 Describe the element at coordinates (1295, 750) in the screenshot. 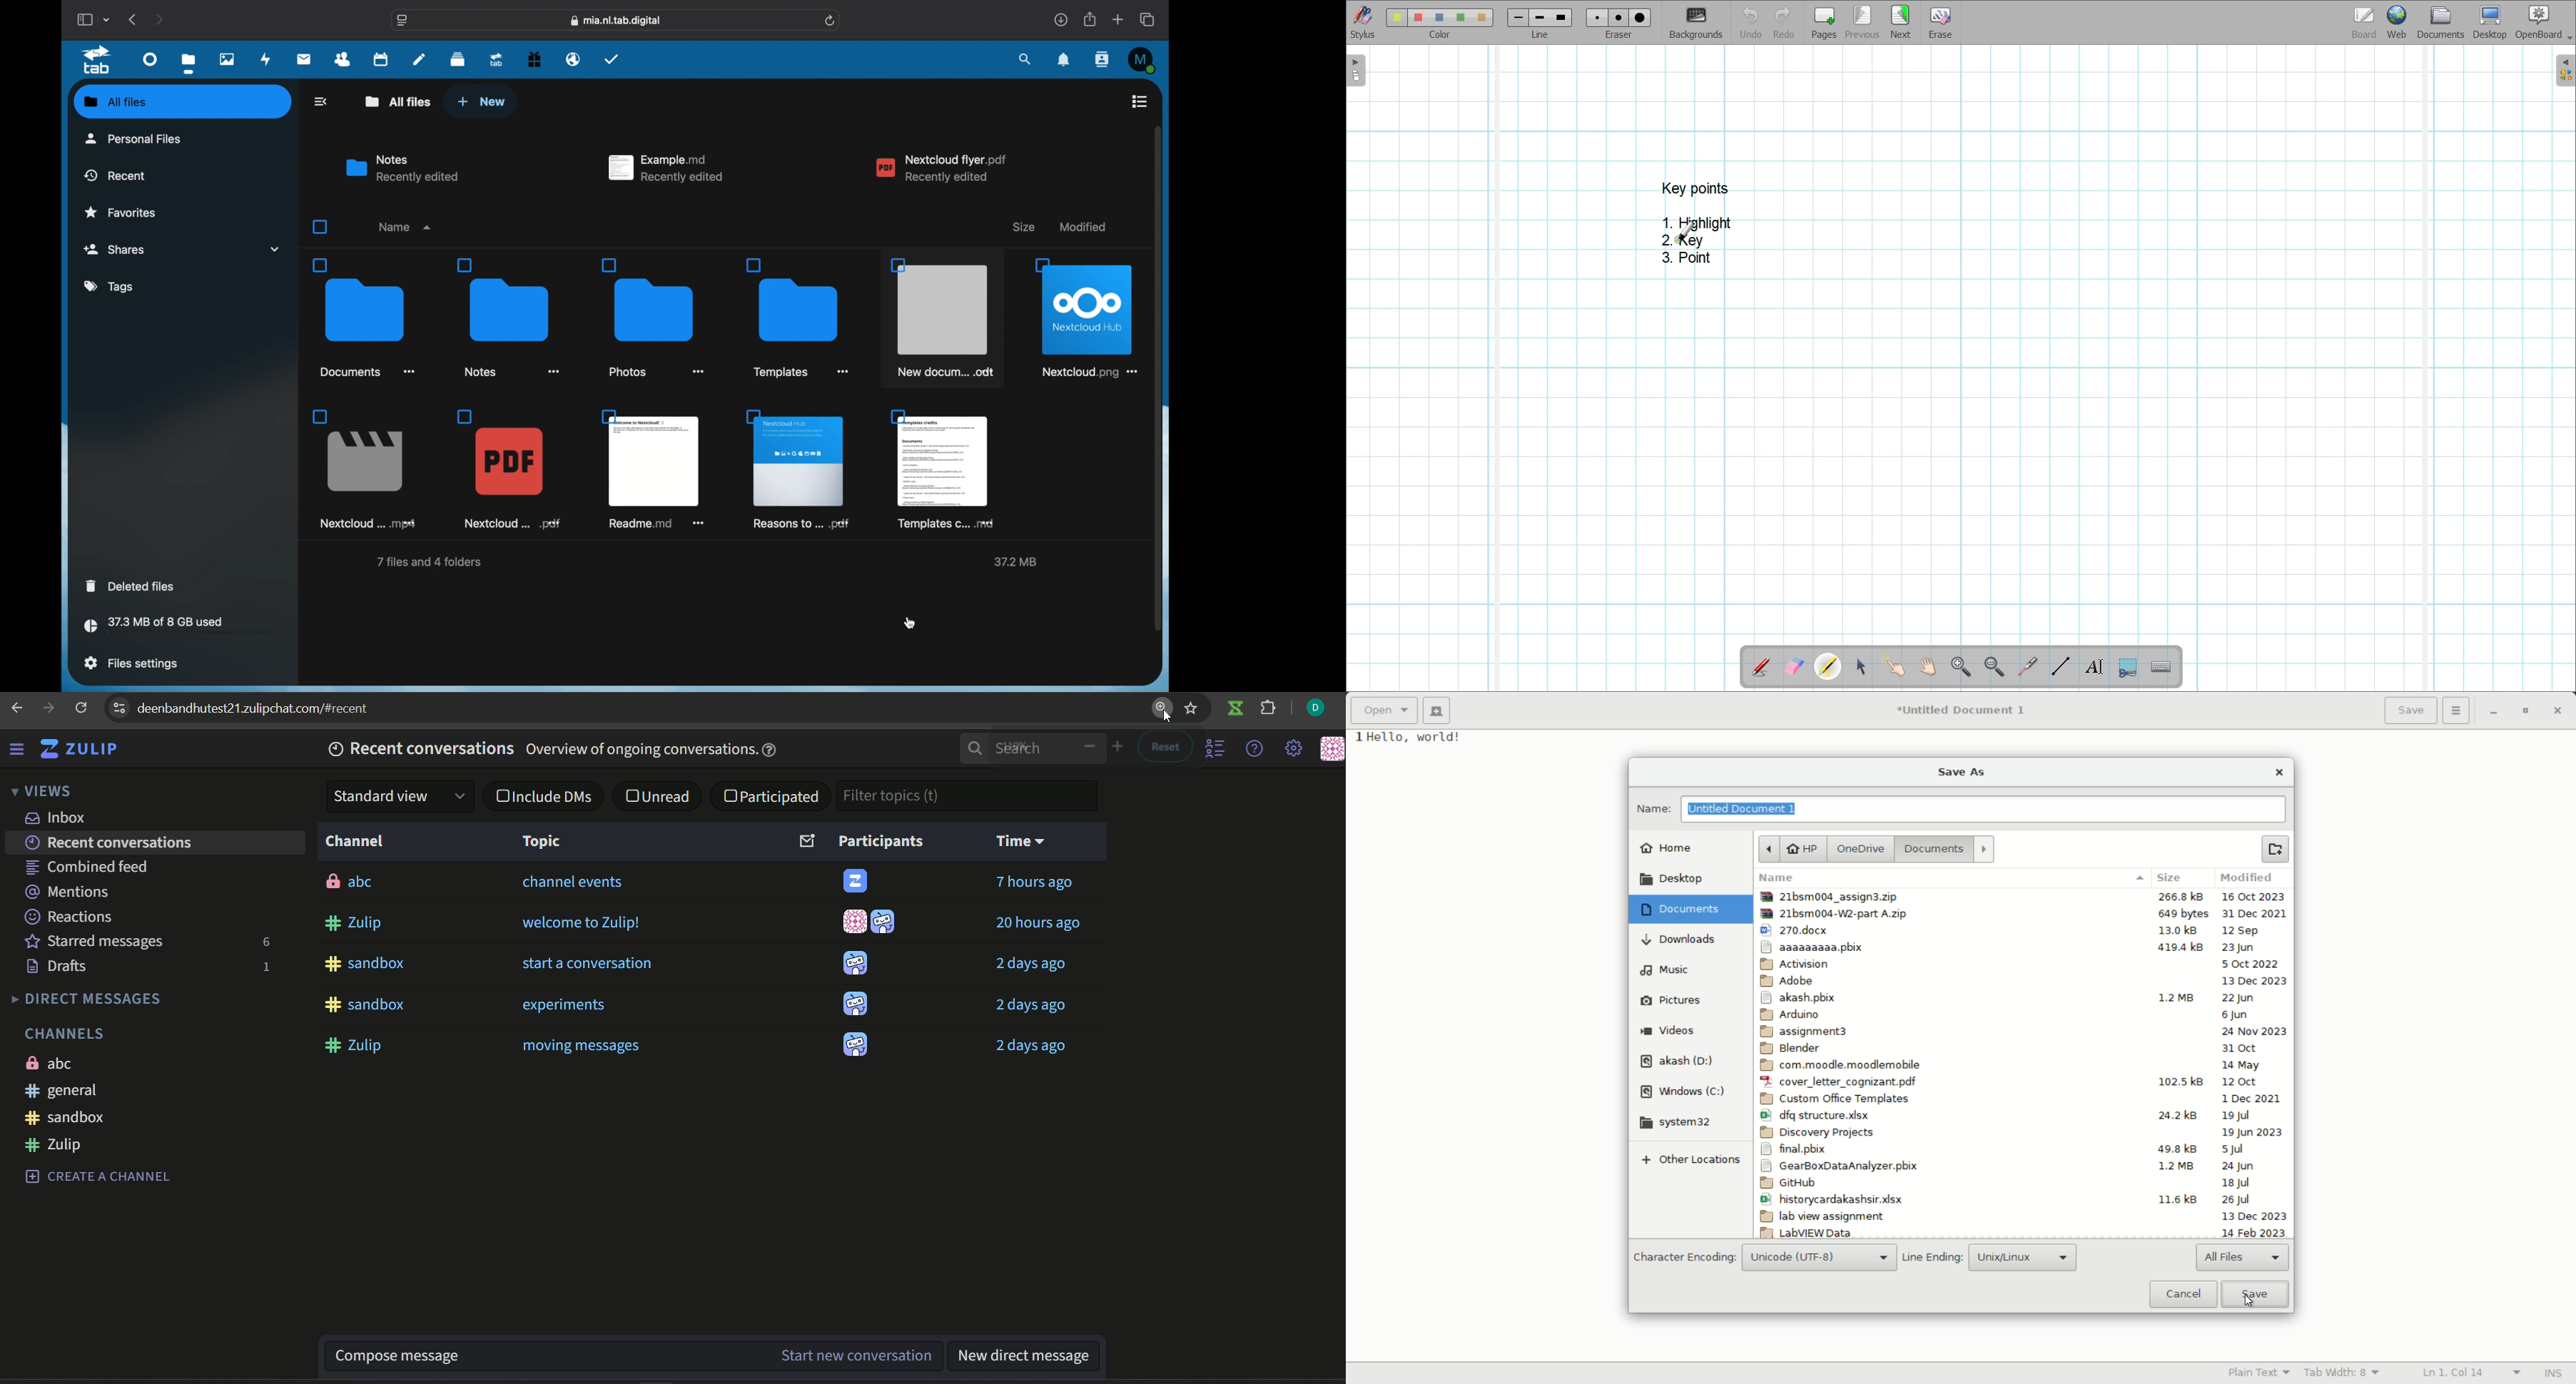

I see `settings` at that location.